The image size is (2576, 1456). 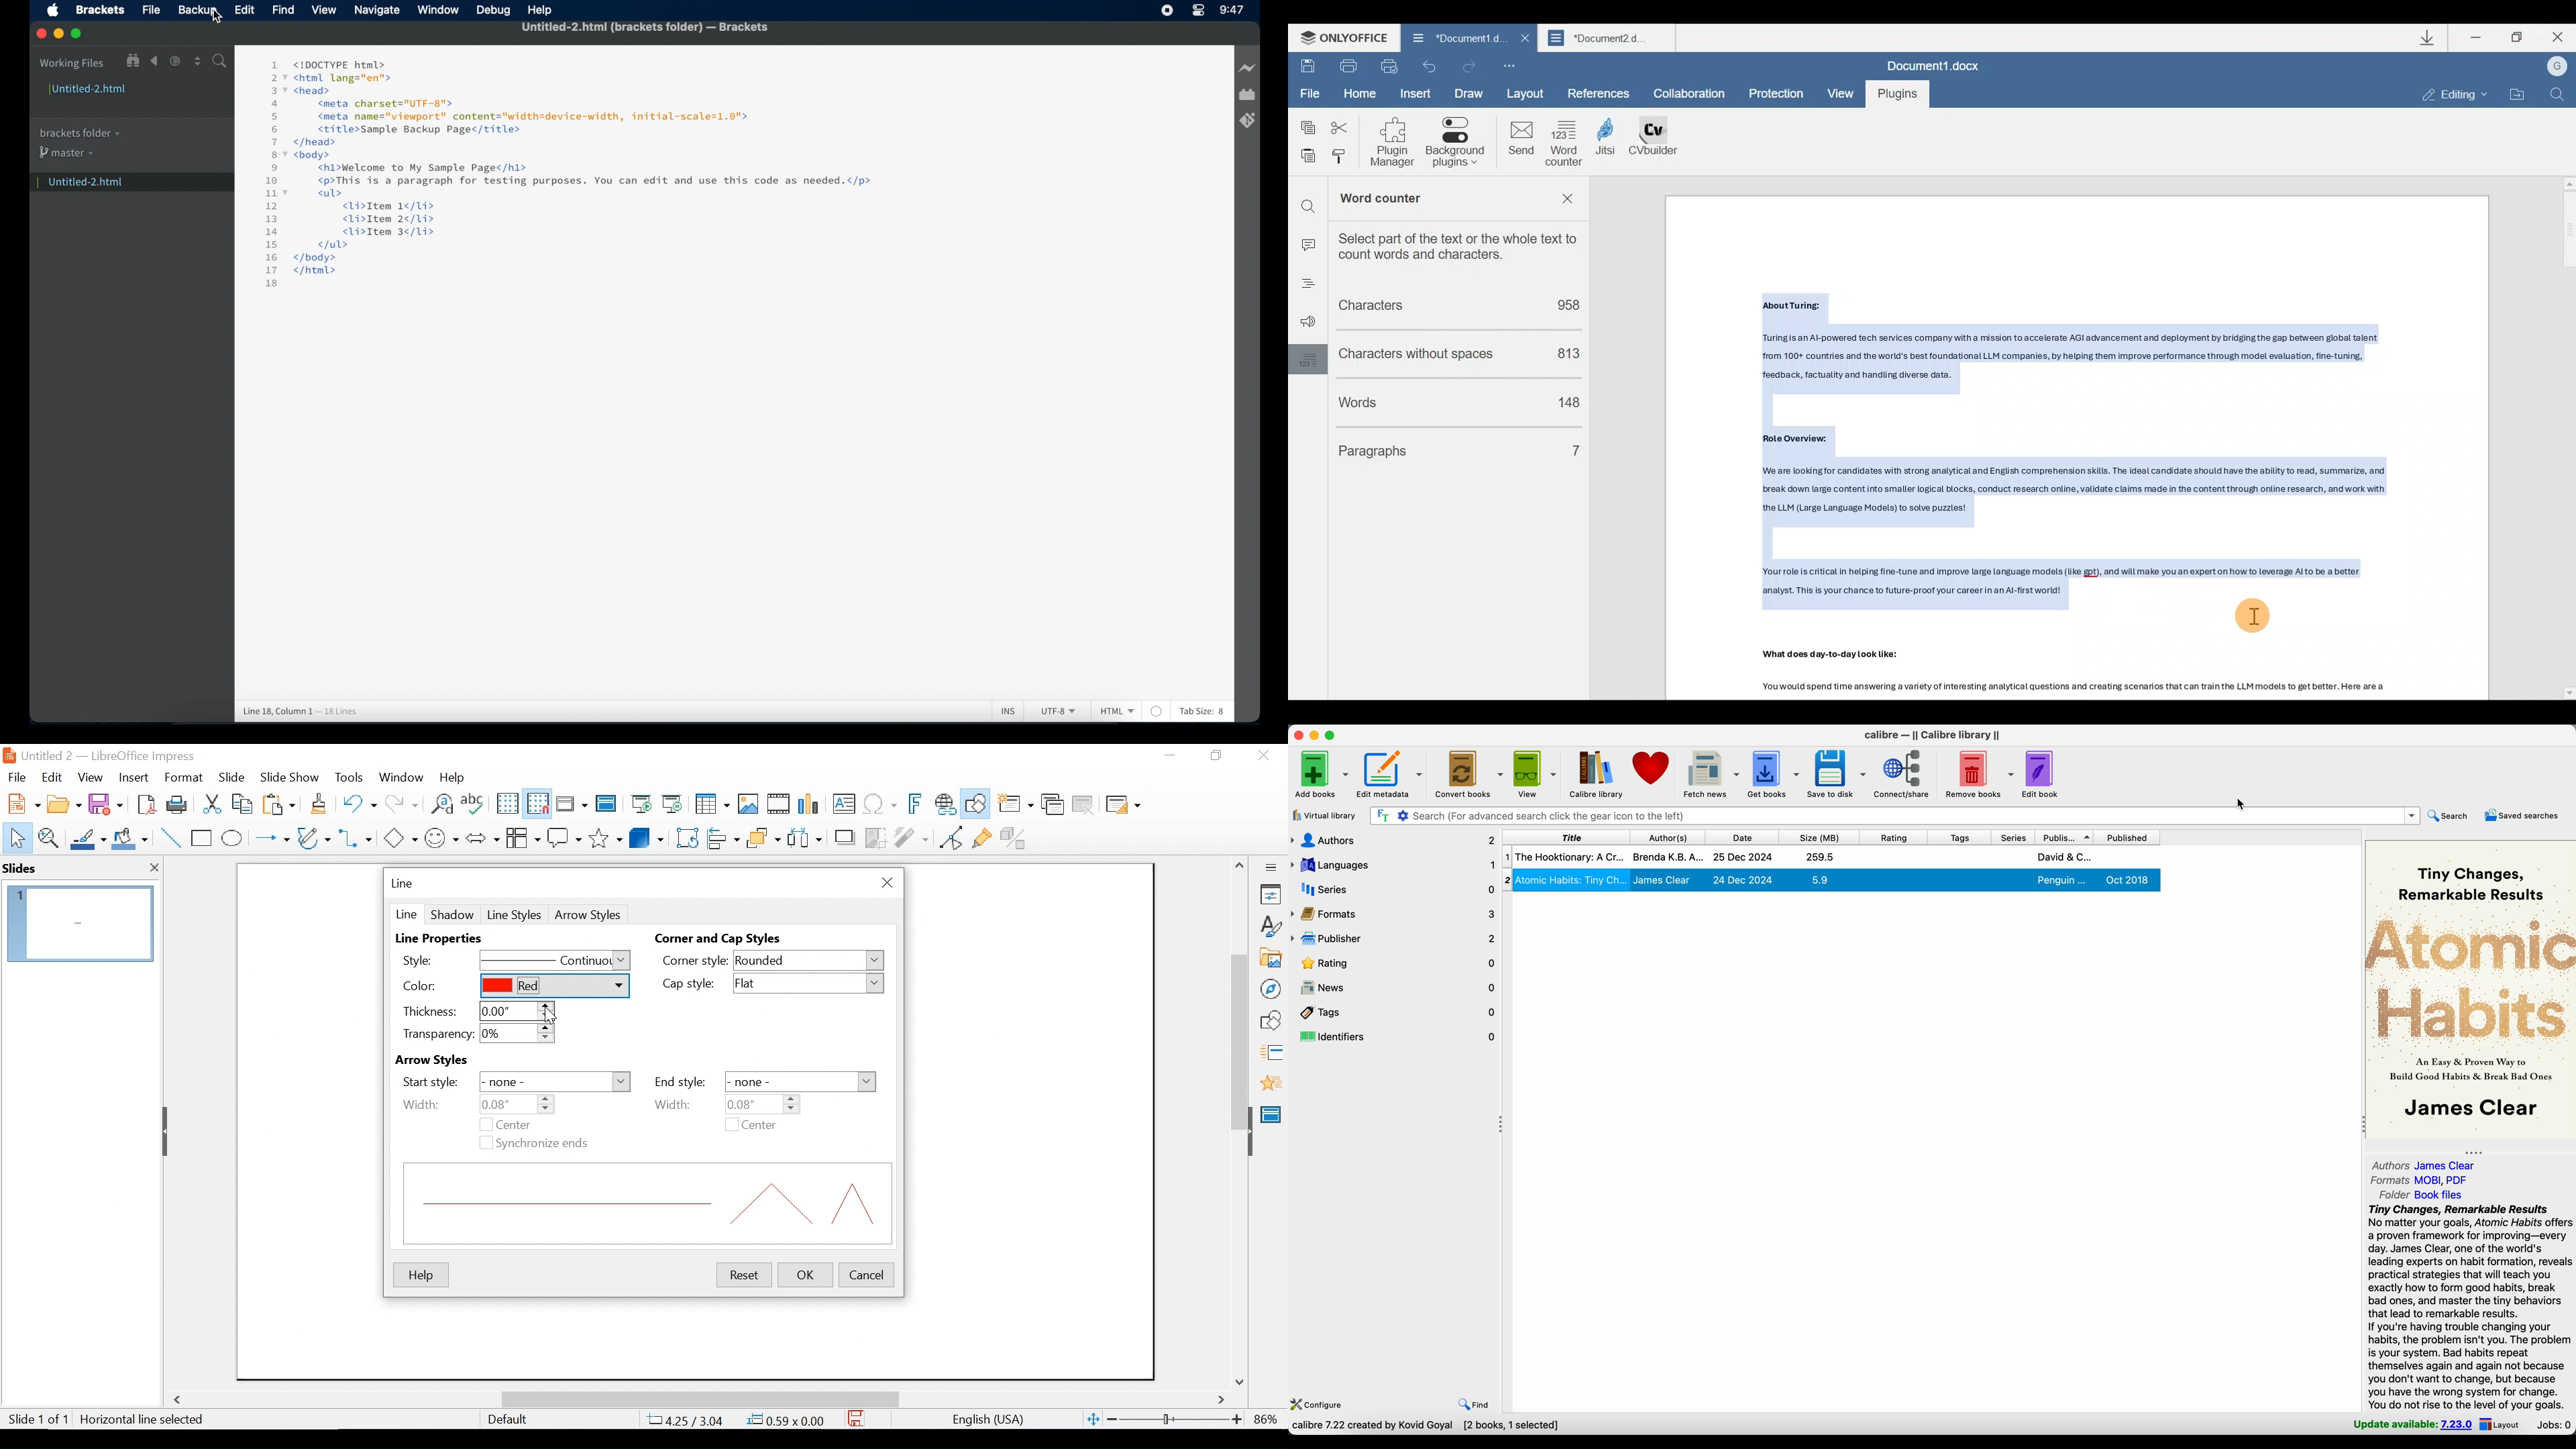 I want to click on 958, so click(x=1563, y=309).